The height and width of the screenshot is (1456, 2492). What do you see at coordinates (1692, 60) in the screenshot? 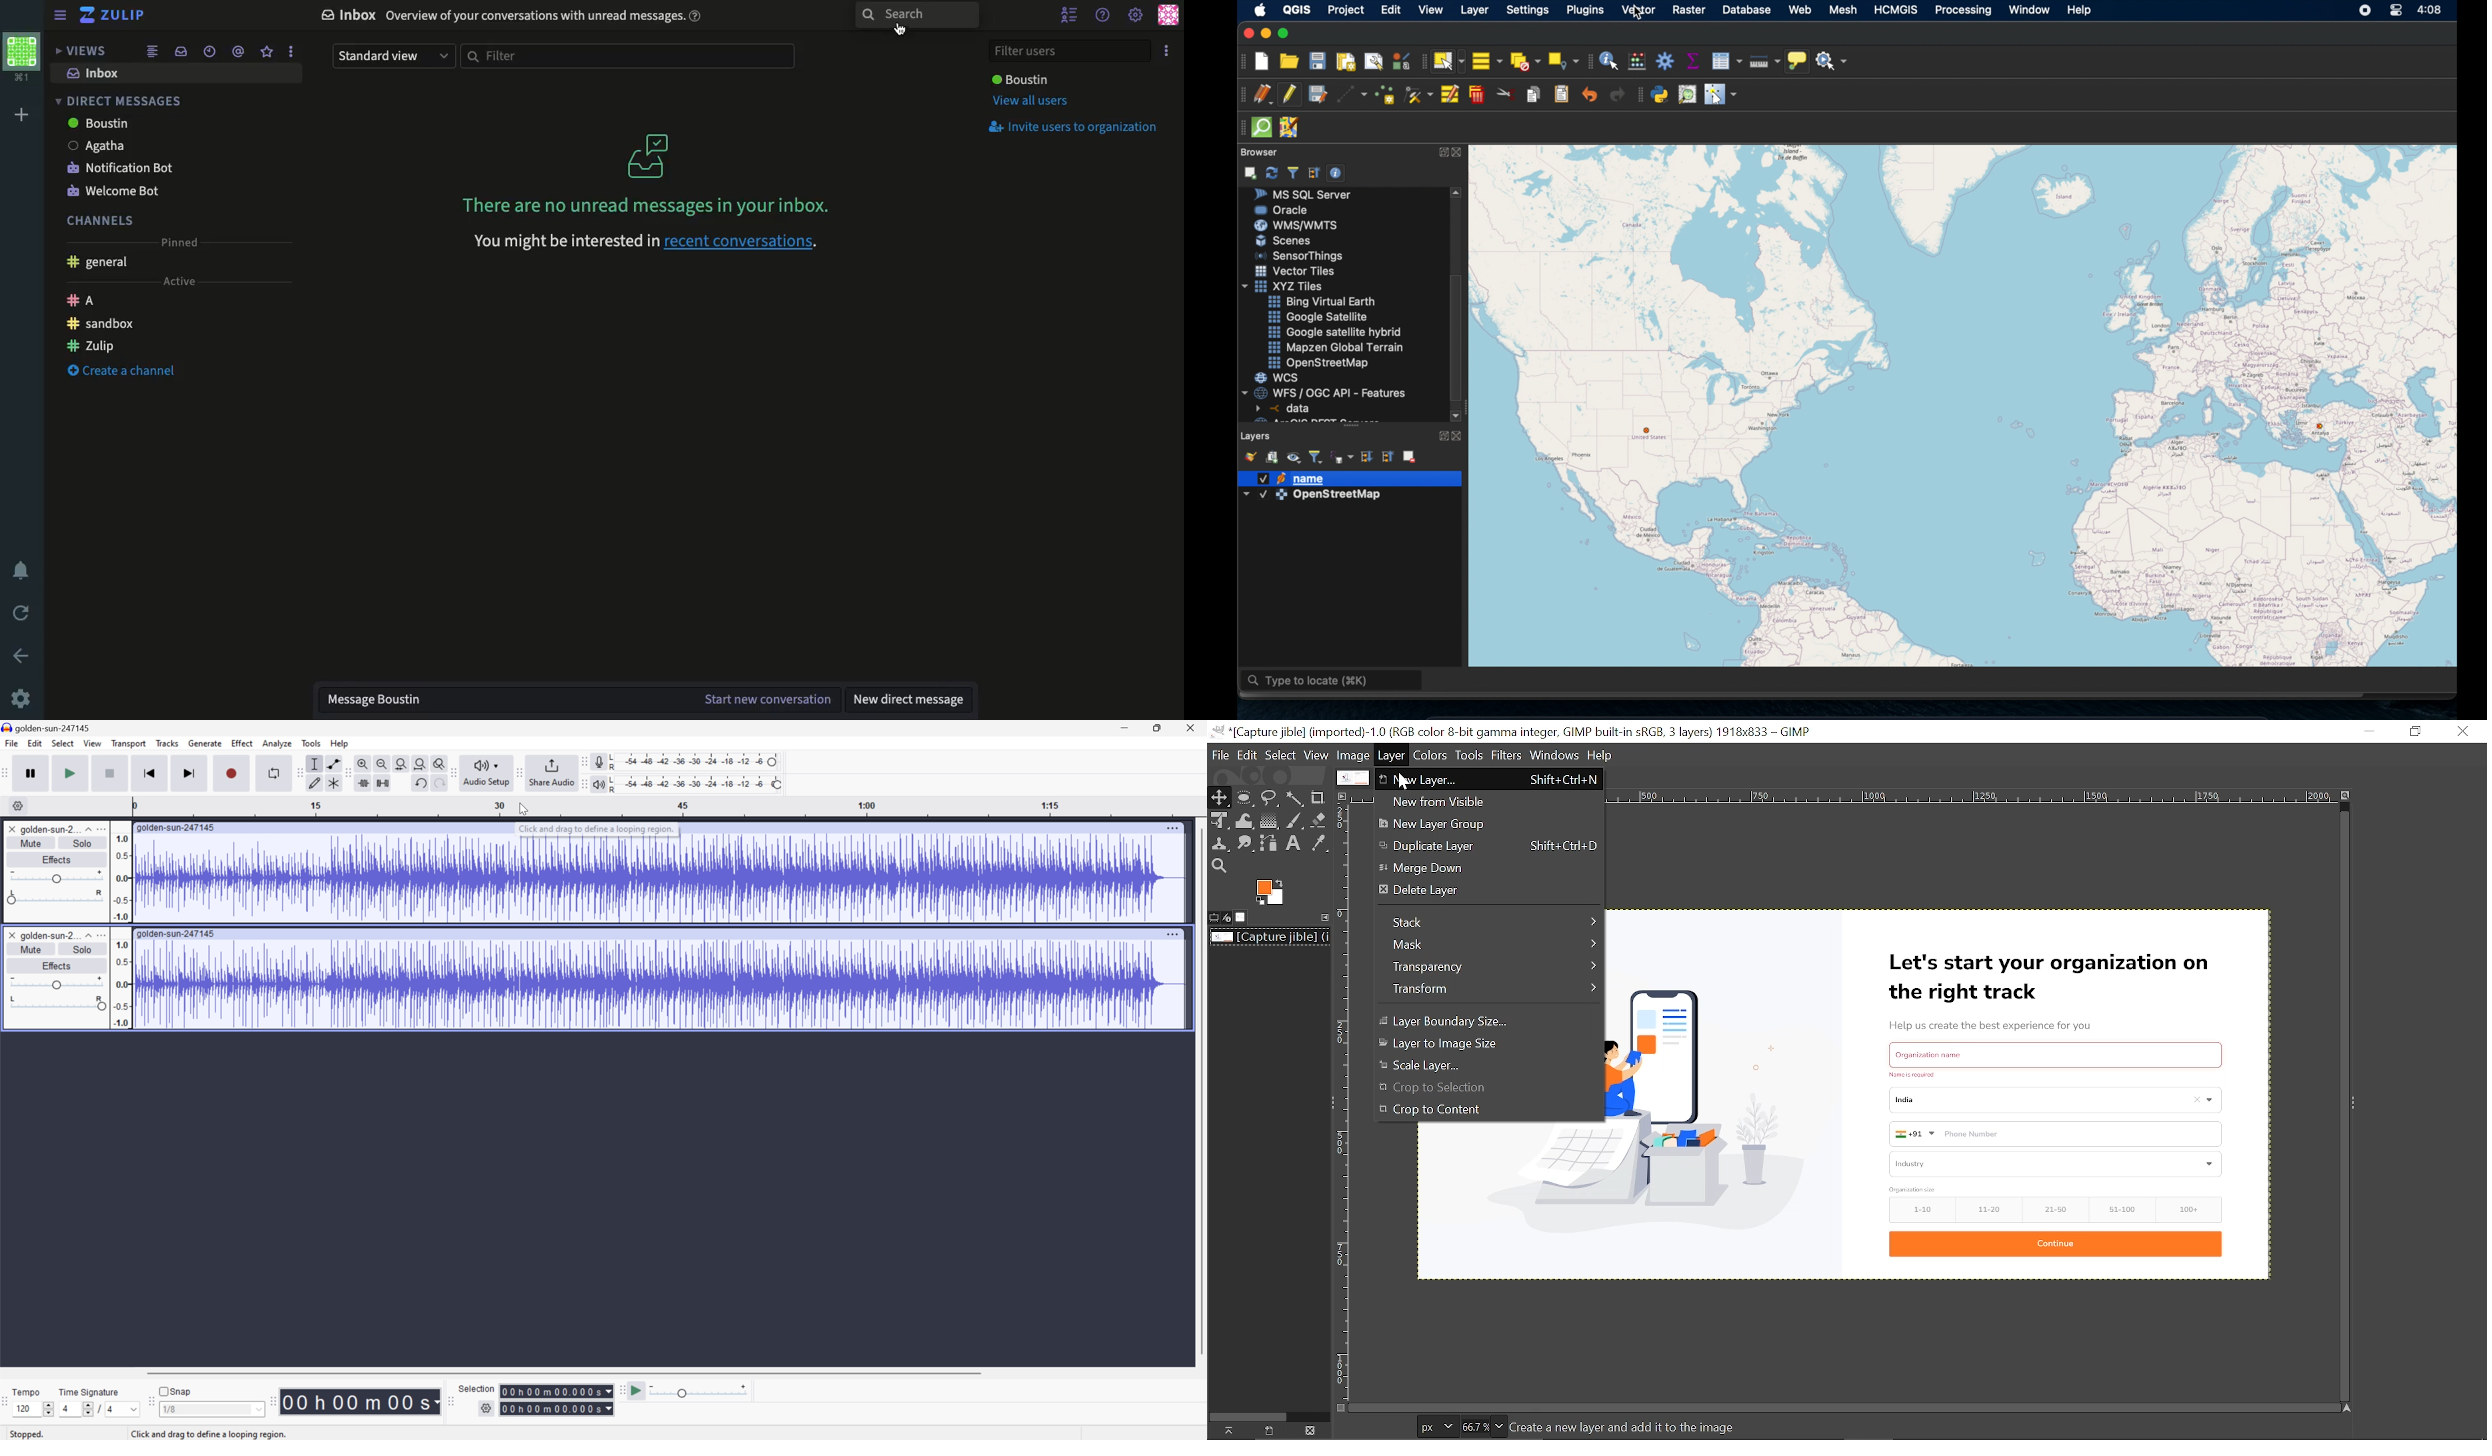
I see `show statistical summary` at bounding box center [1692, 60].